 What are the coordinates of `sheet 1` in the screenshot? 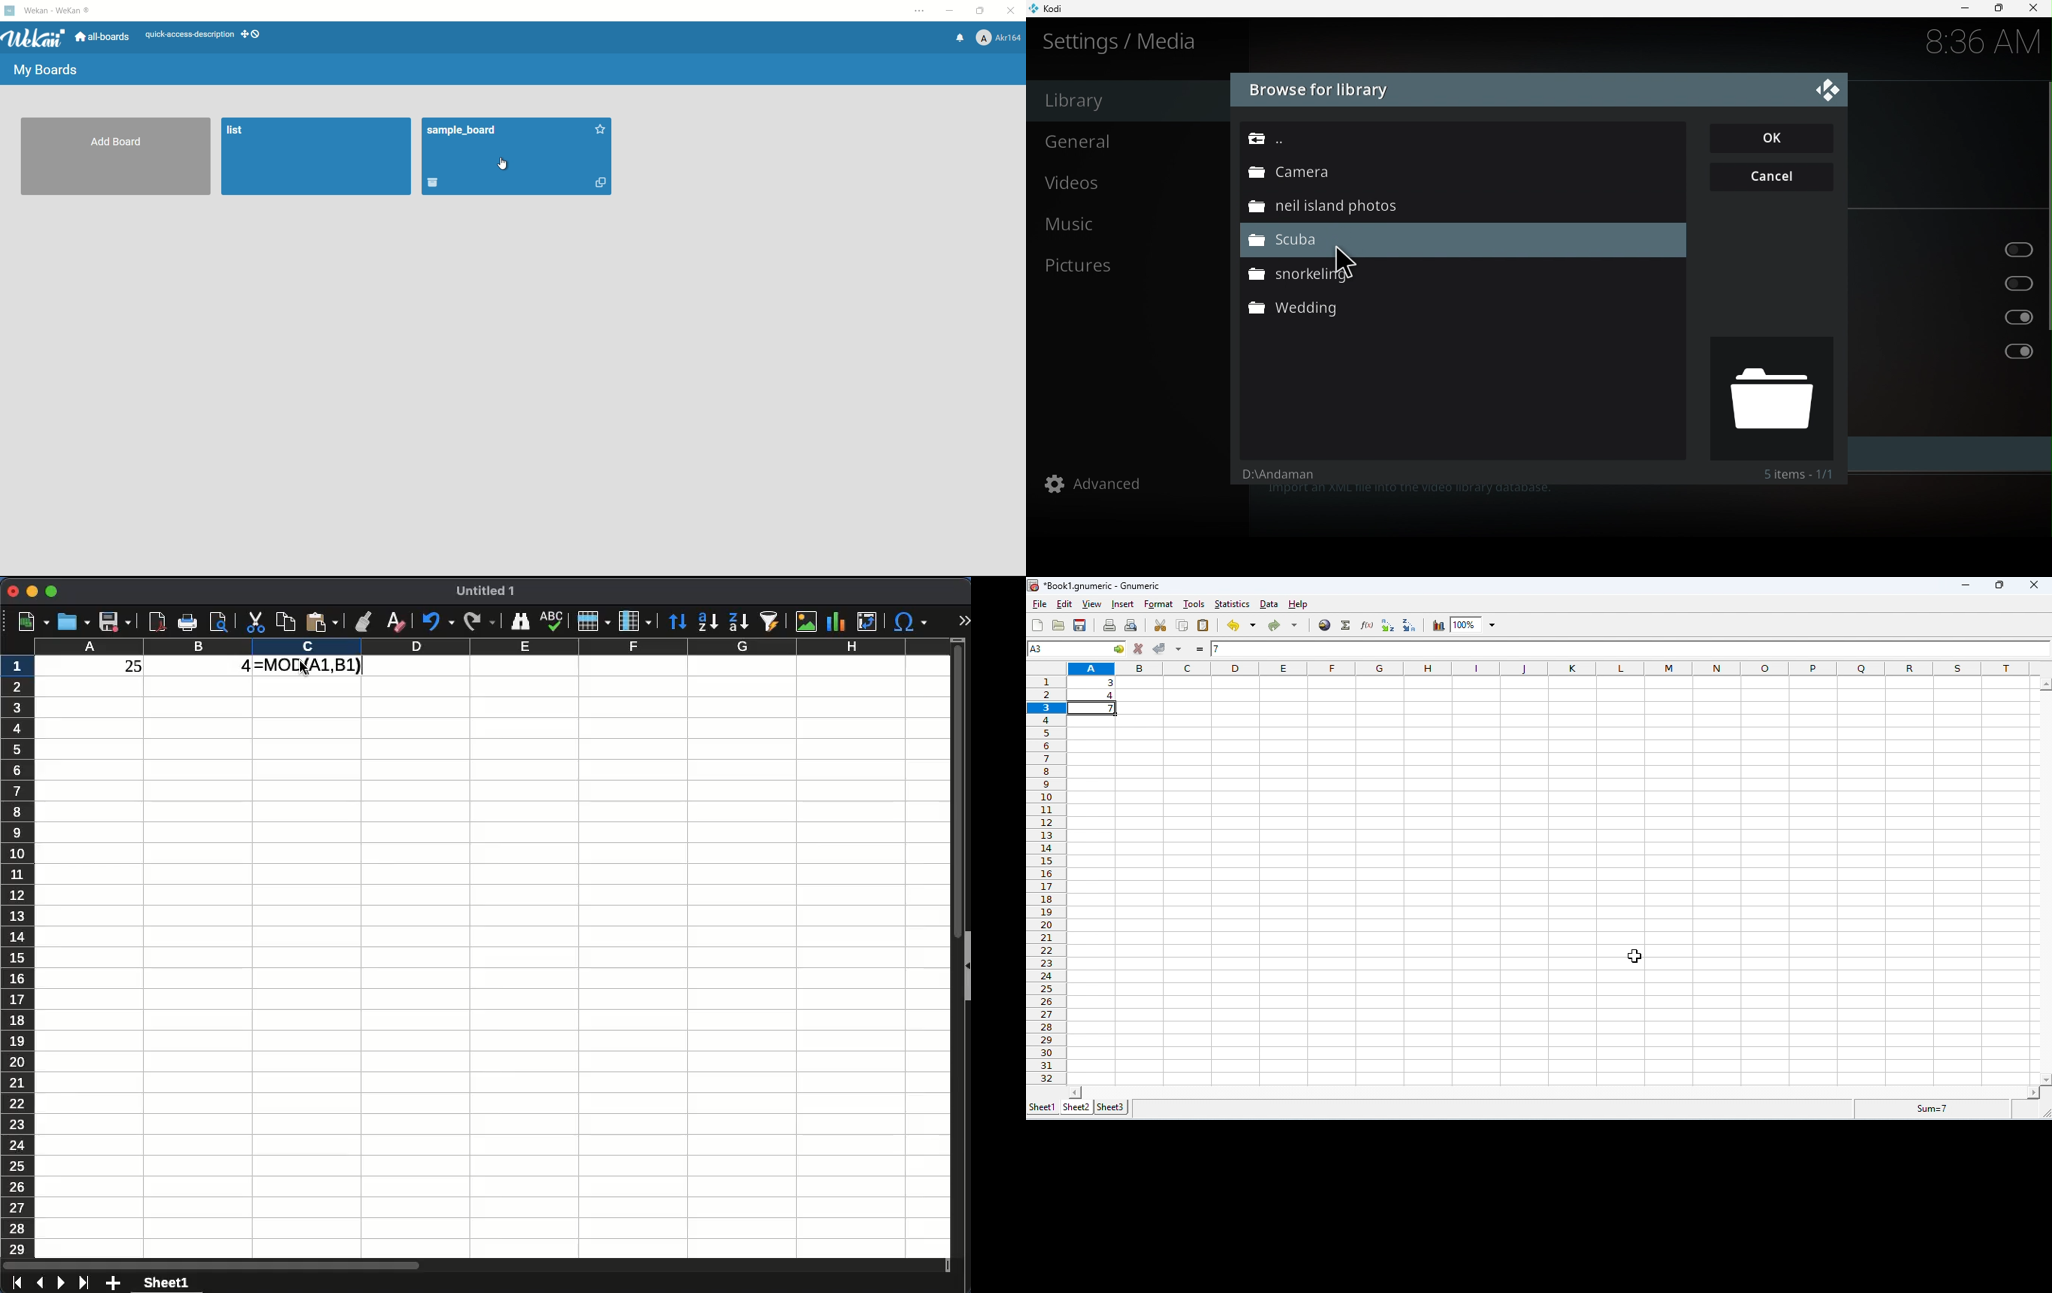 It's located at (1041, 1106).